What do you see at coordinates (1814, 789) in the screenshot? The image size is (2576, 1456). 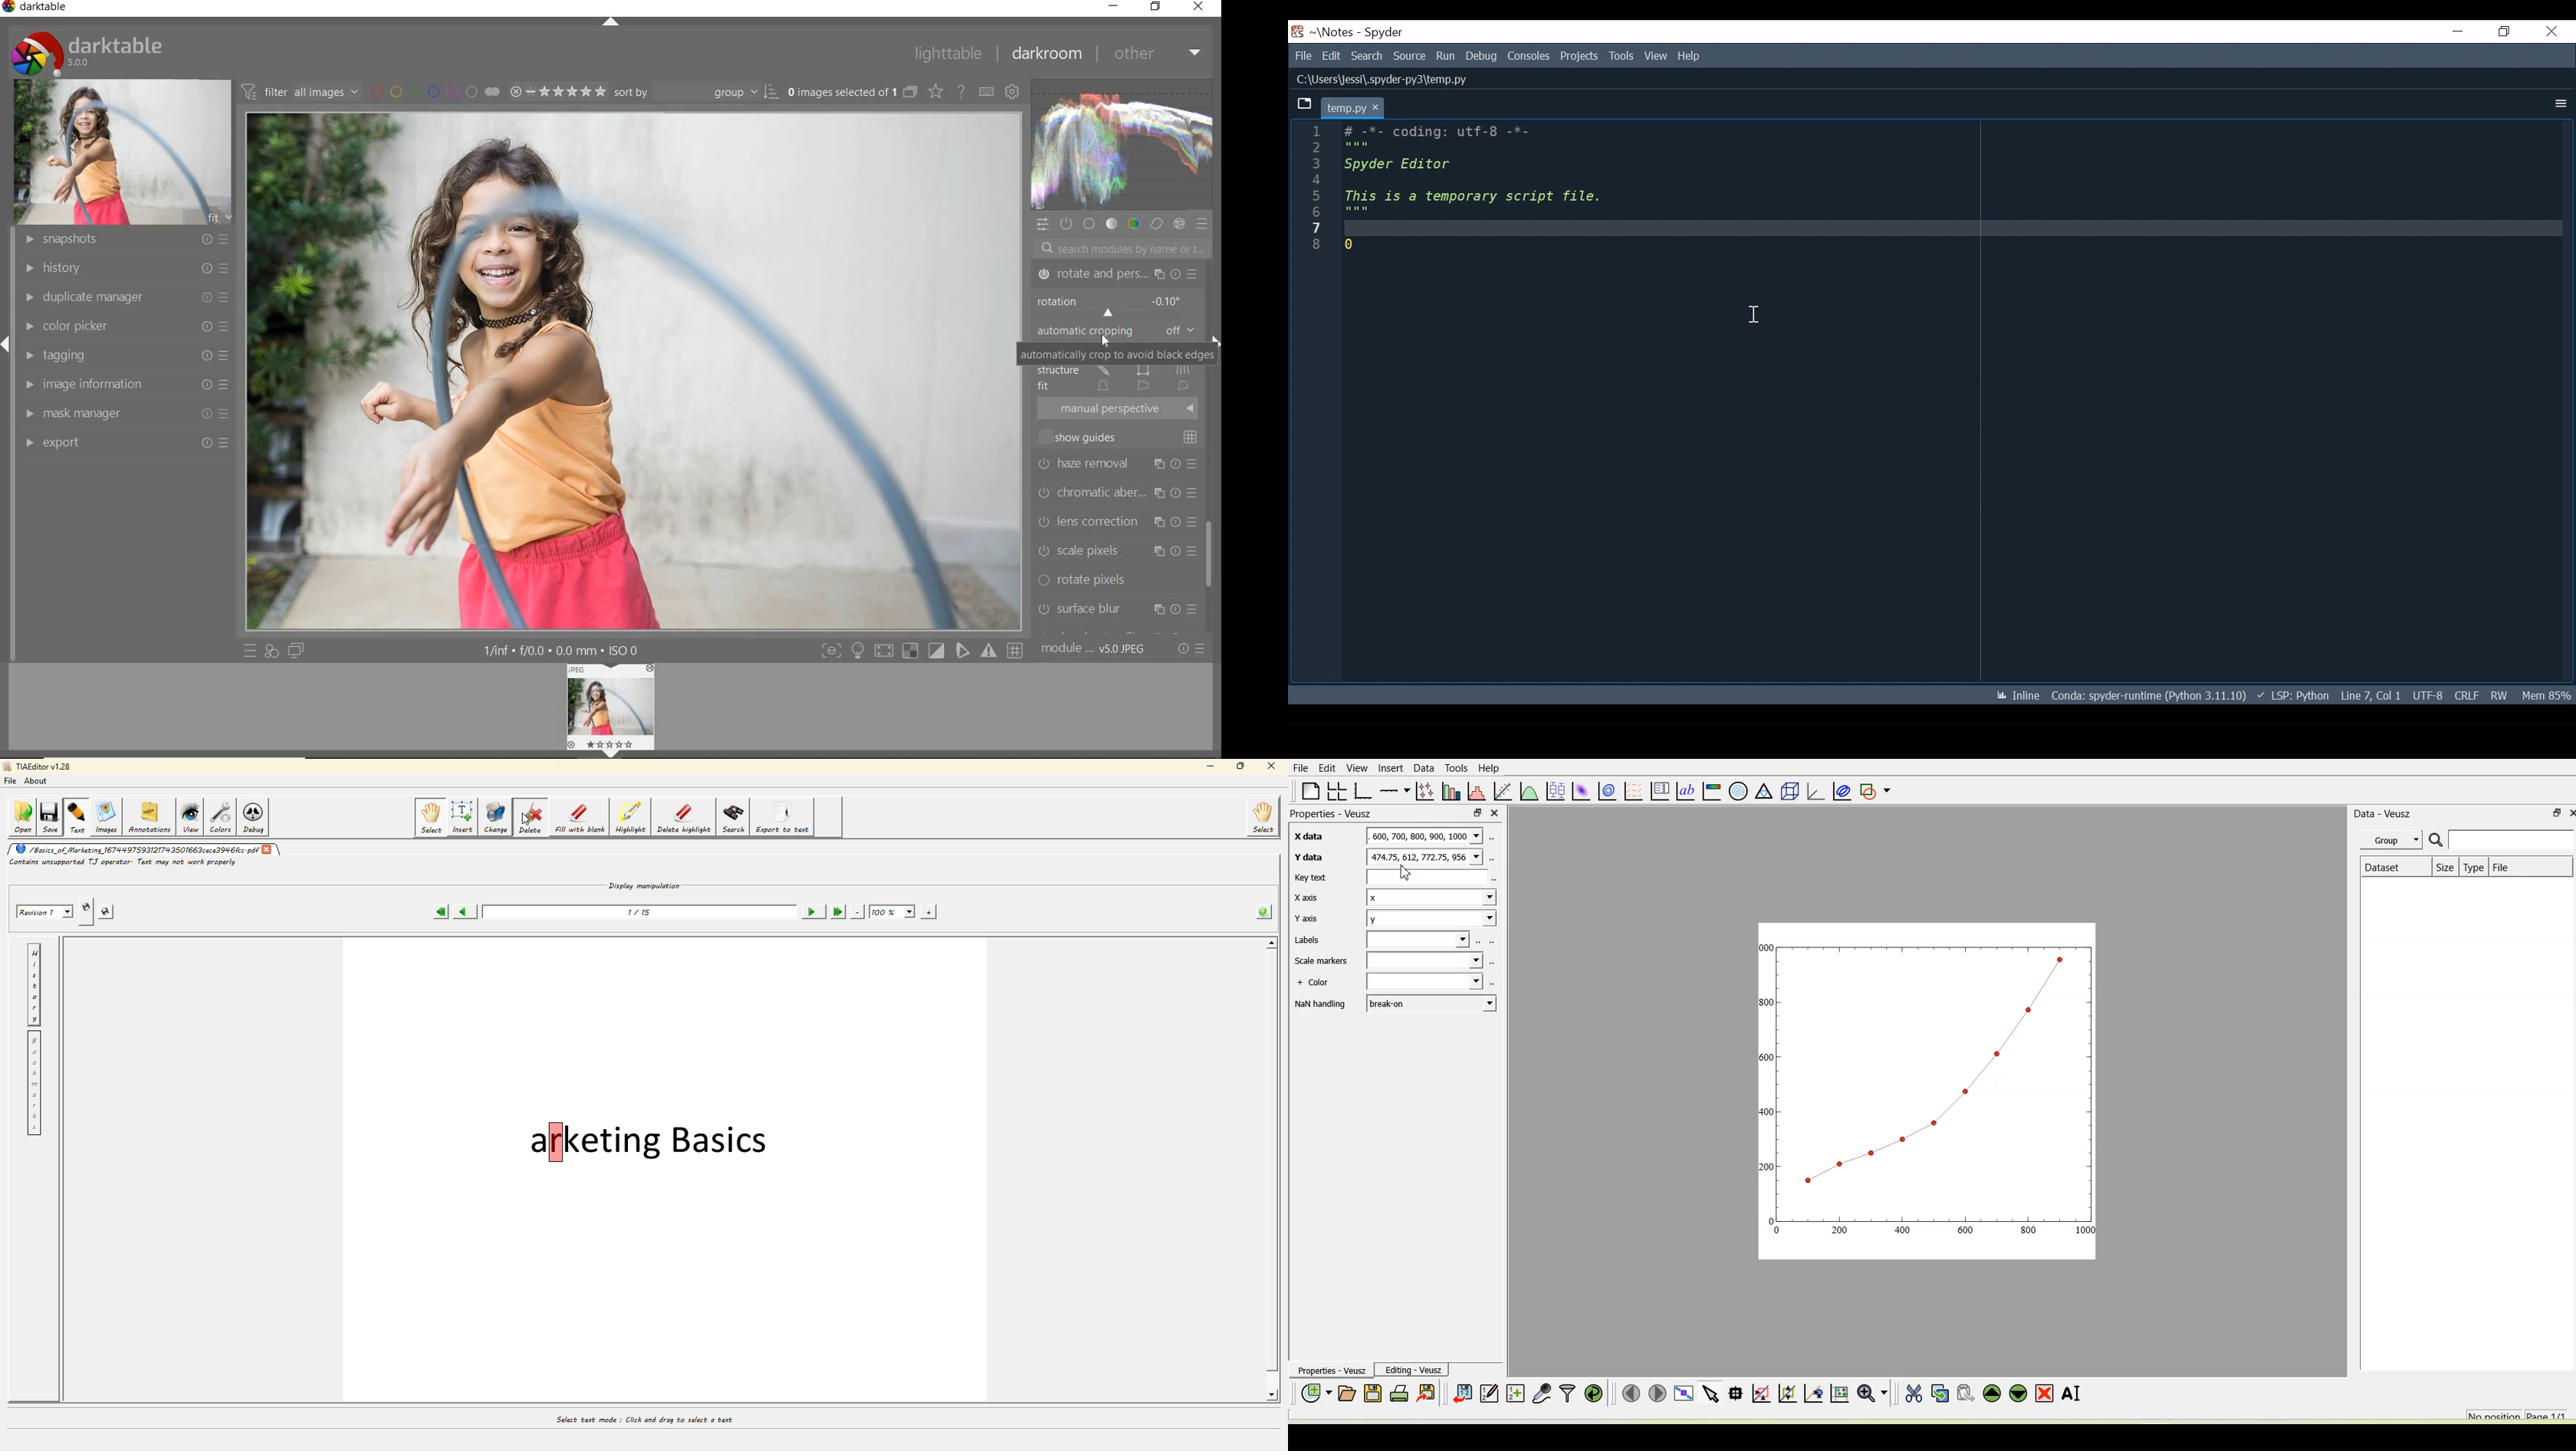 I see `3d graph` at bounding box center [1814, 789].